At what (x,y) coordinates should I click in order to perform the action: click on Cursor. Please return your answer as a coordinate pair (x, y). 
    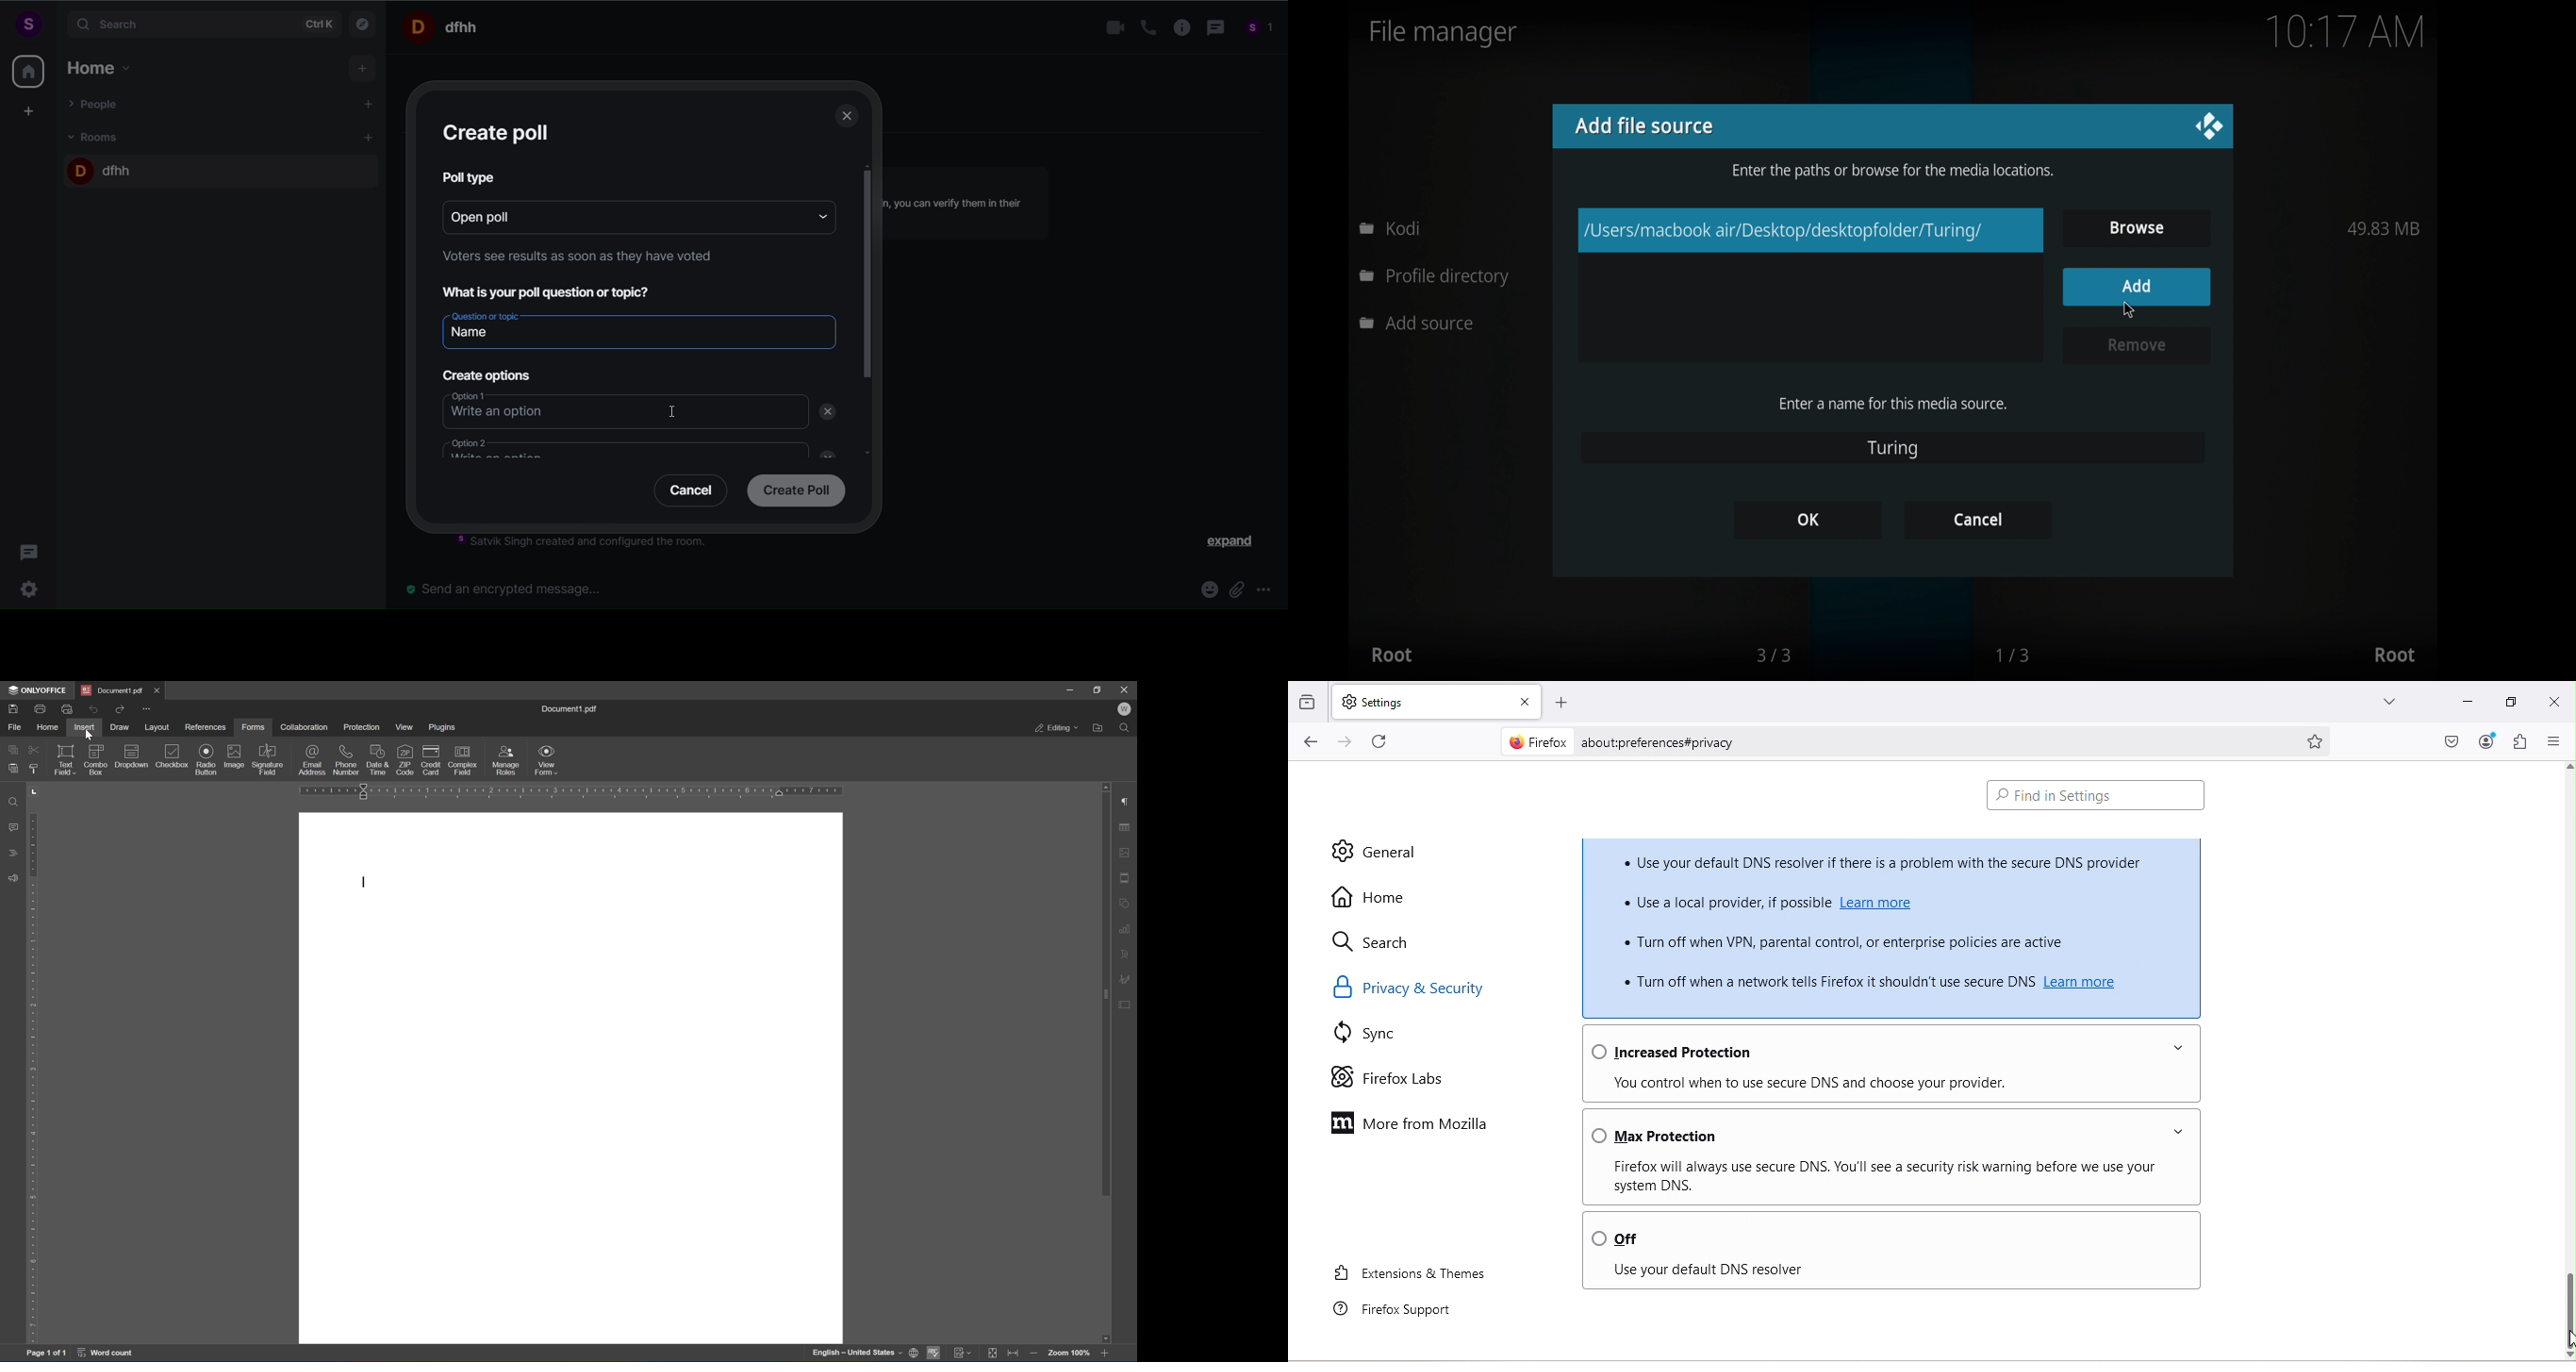
    Looking at the image, I should click on (2568, 1338).